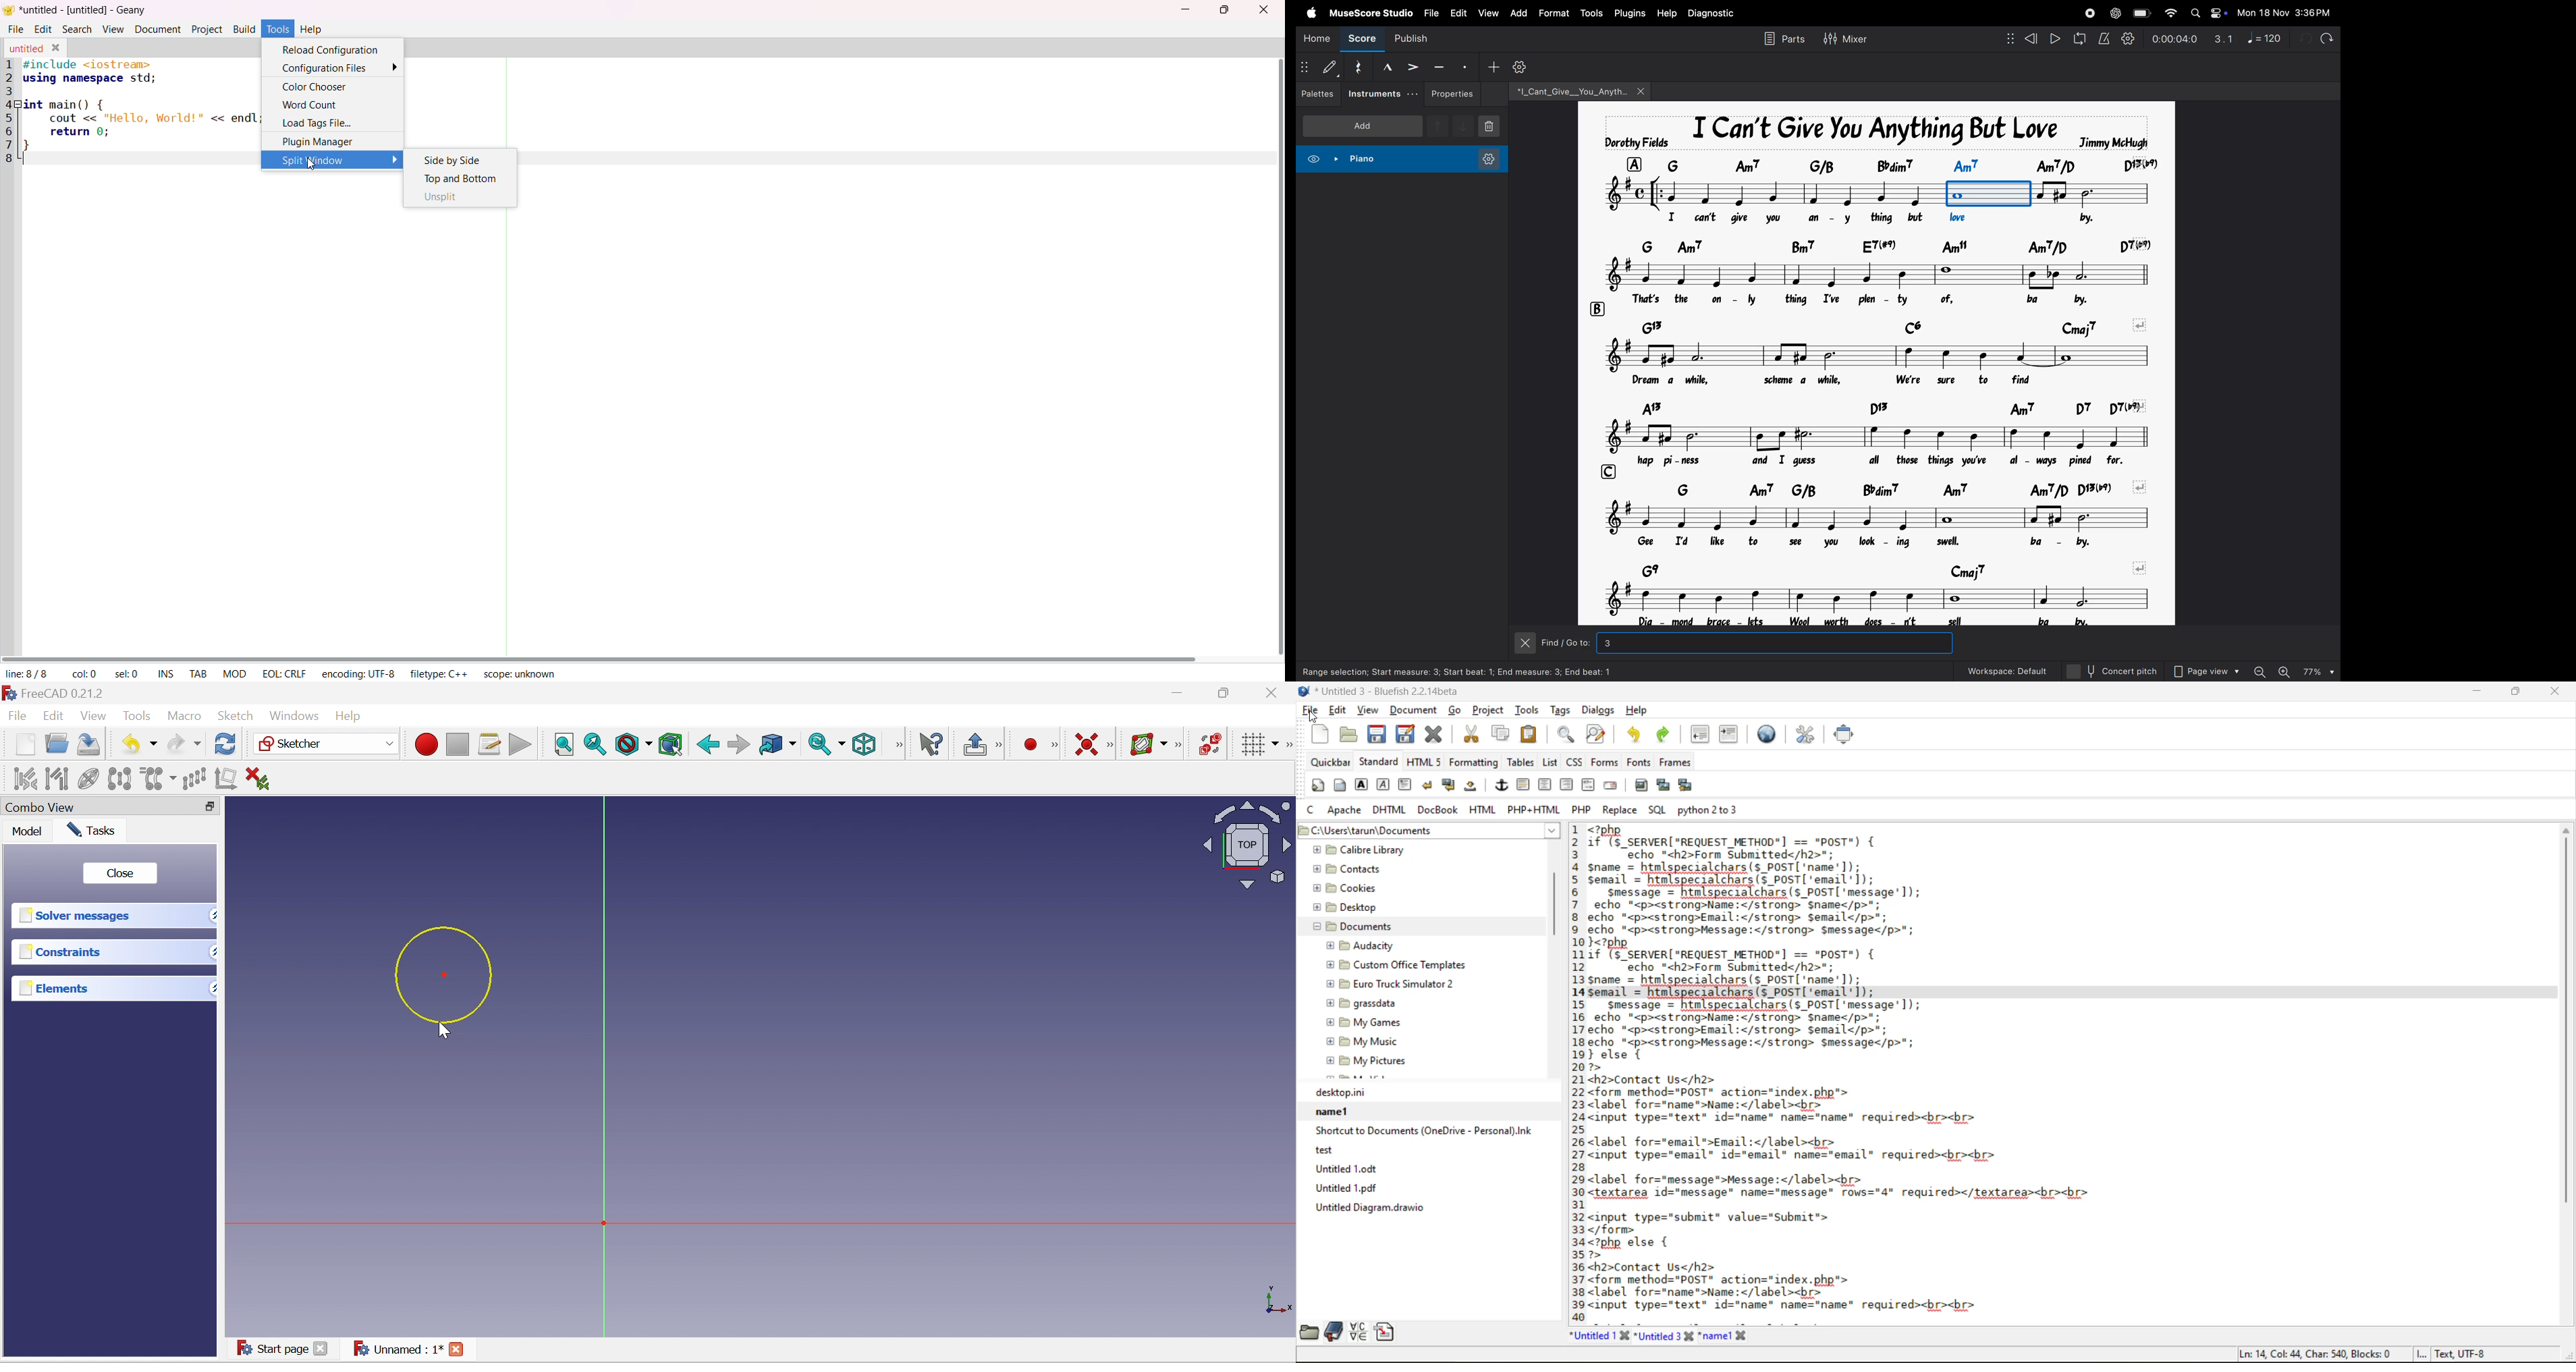 The image size is (2576, 1372). What do you see at coordinates (1332, 1332) in the screenshot?
I see `bookmarks` at bounding box center [1332, 1332].